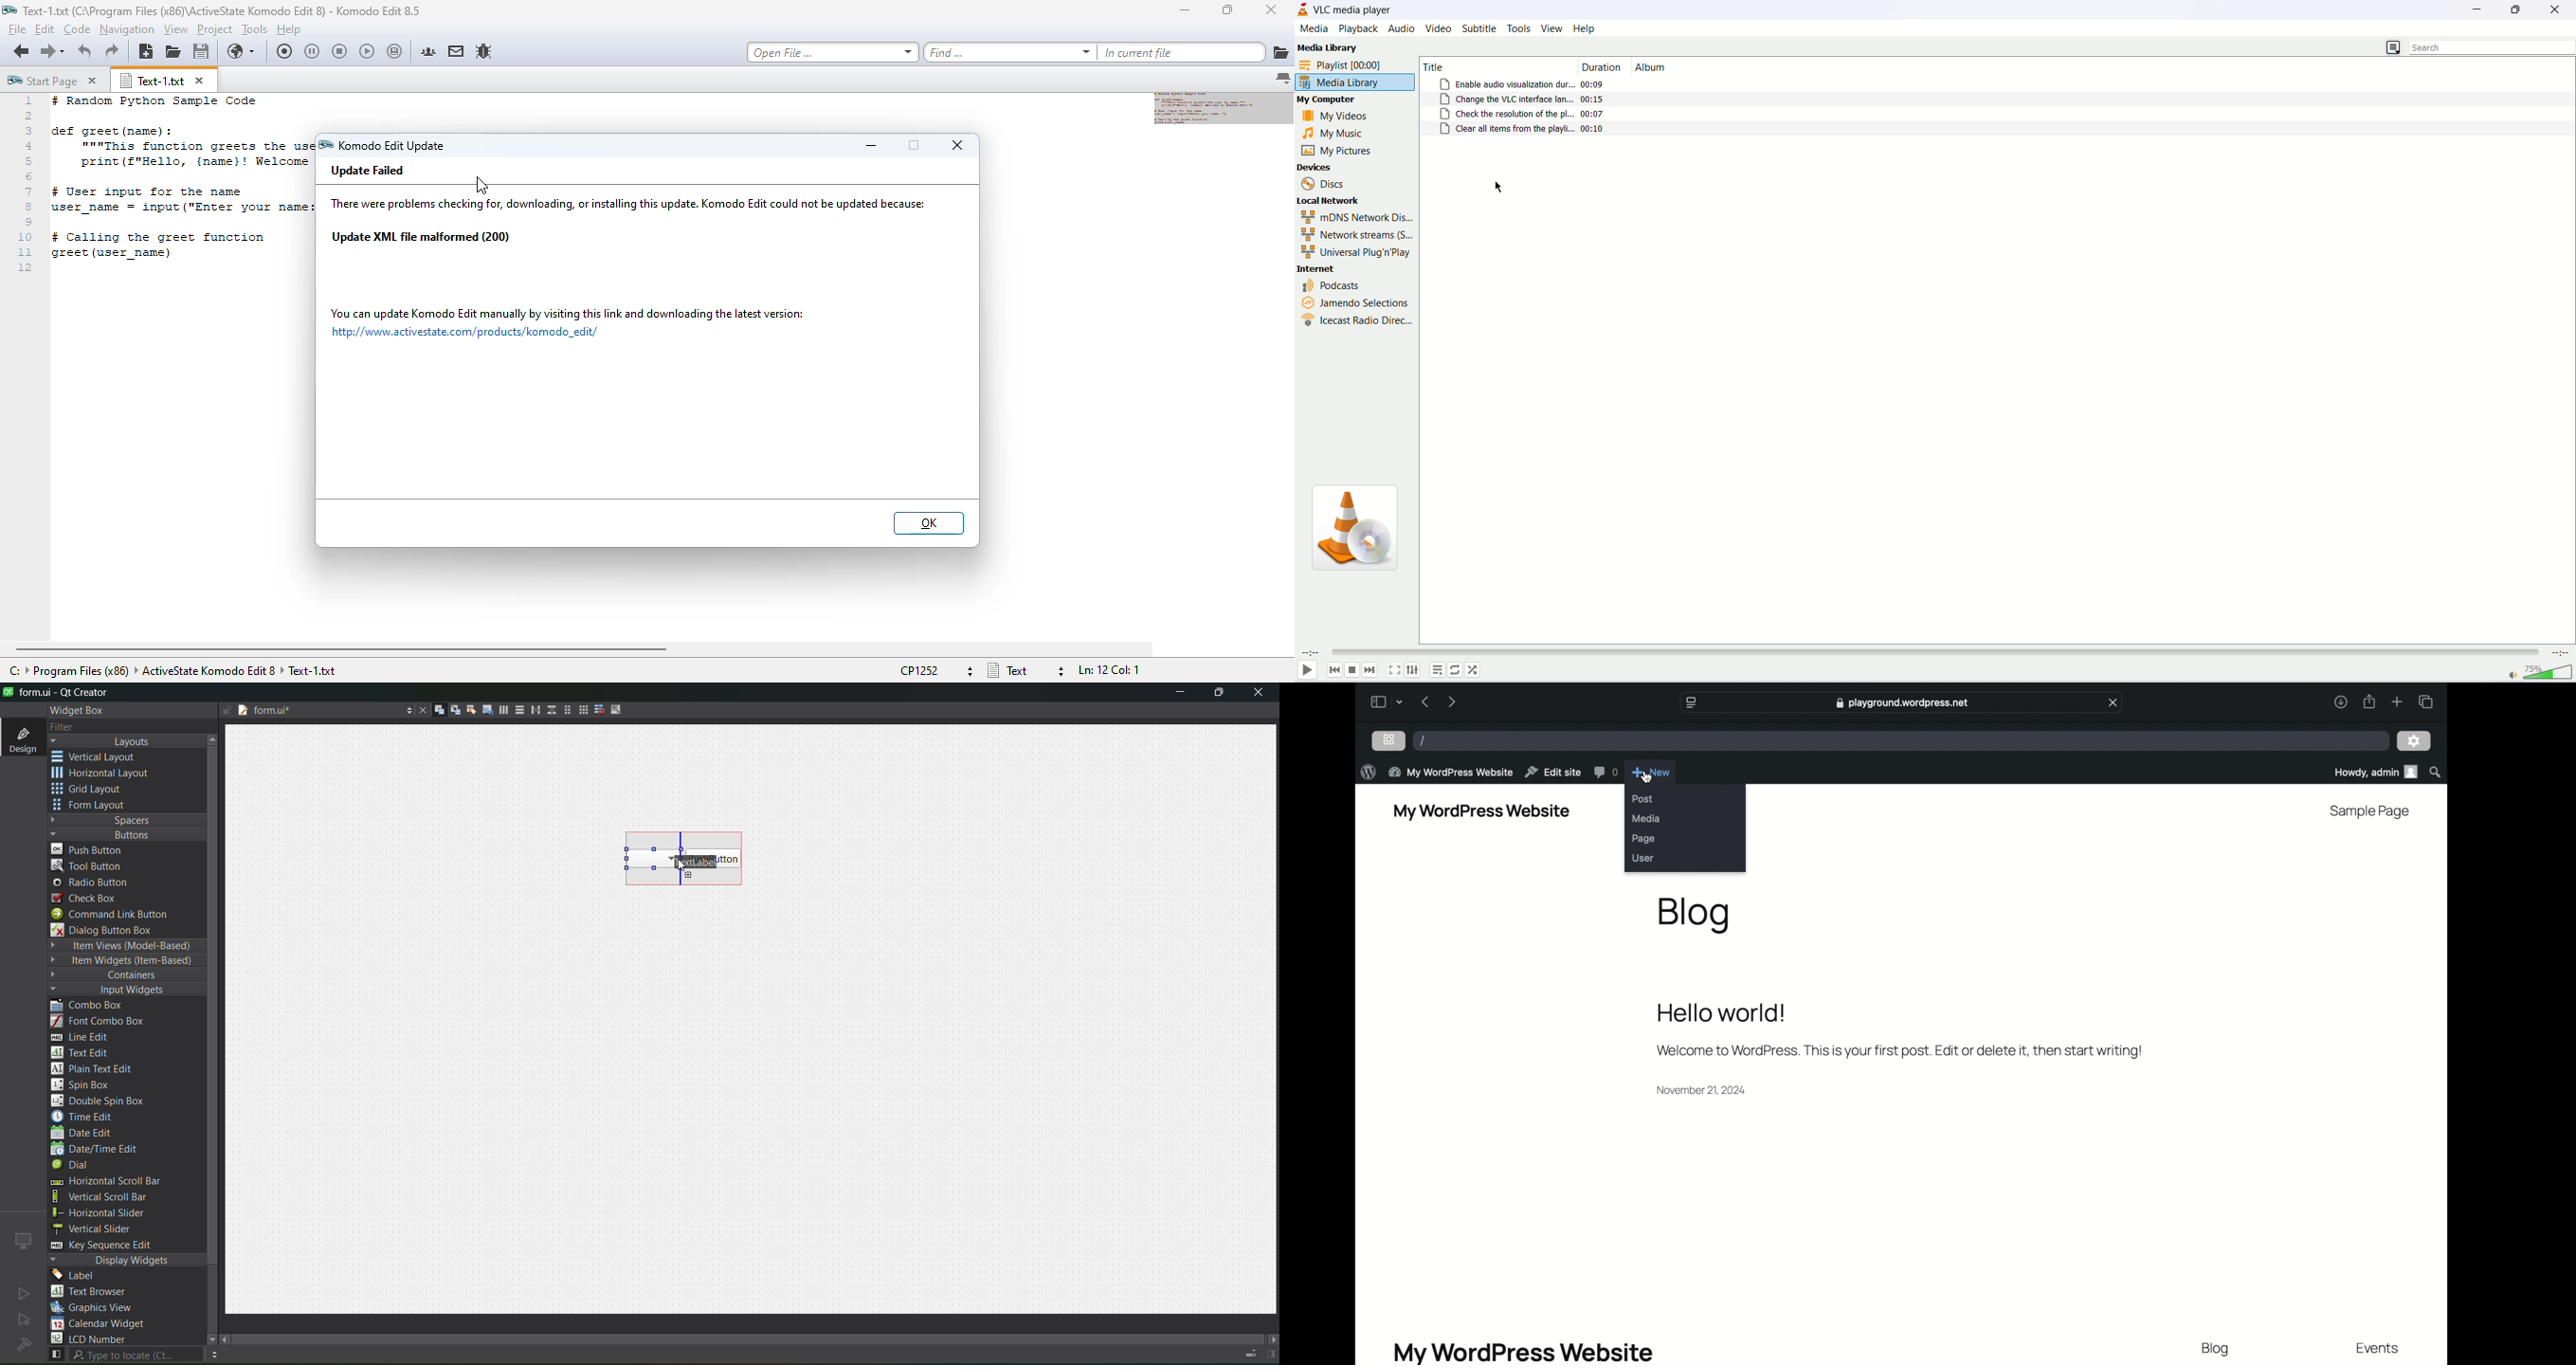  Describe the element at coordinates (89, 865) in the screenshot. I see `tool` at that location.